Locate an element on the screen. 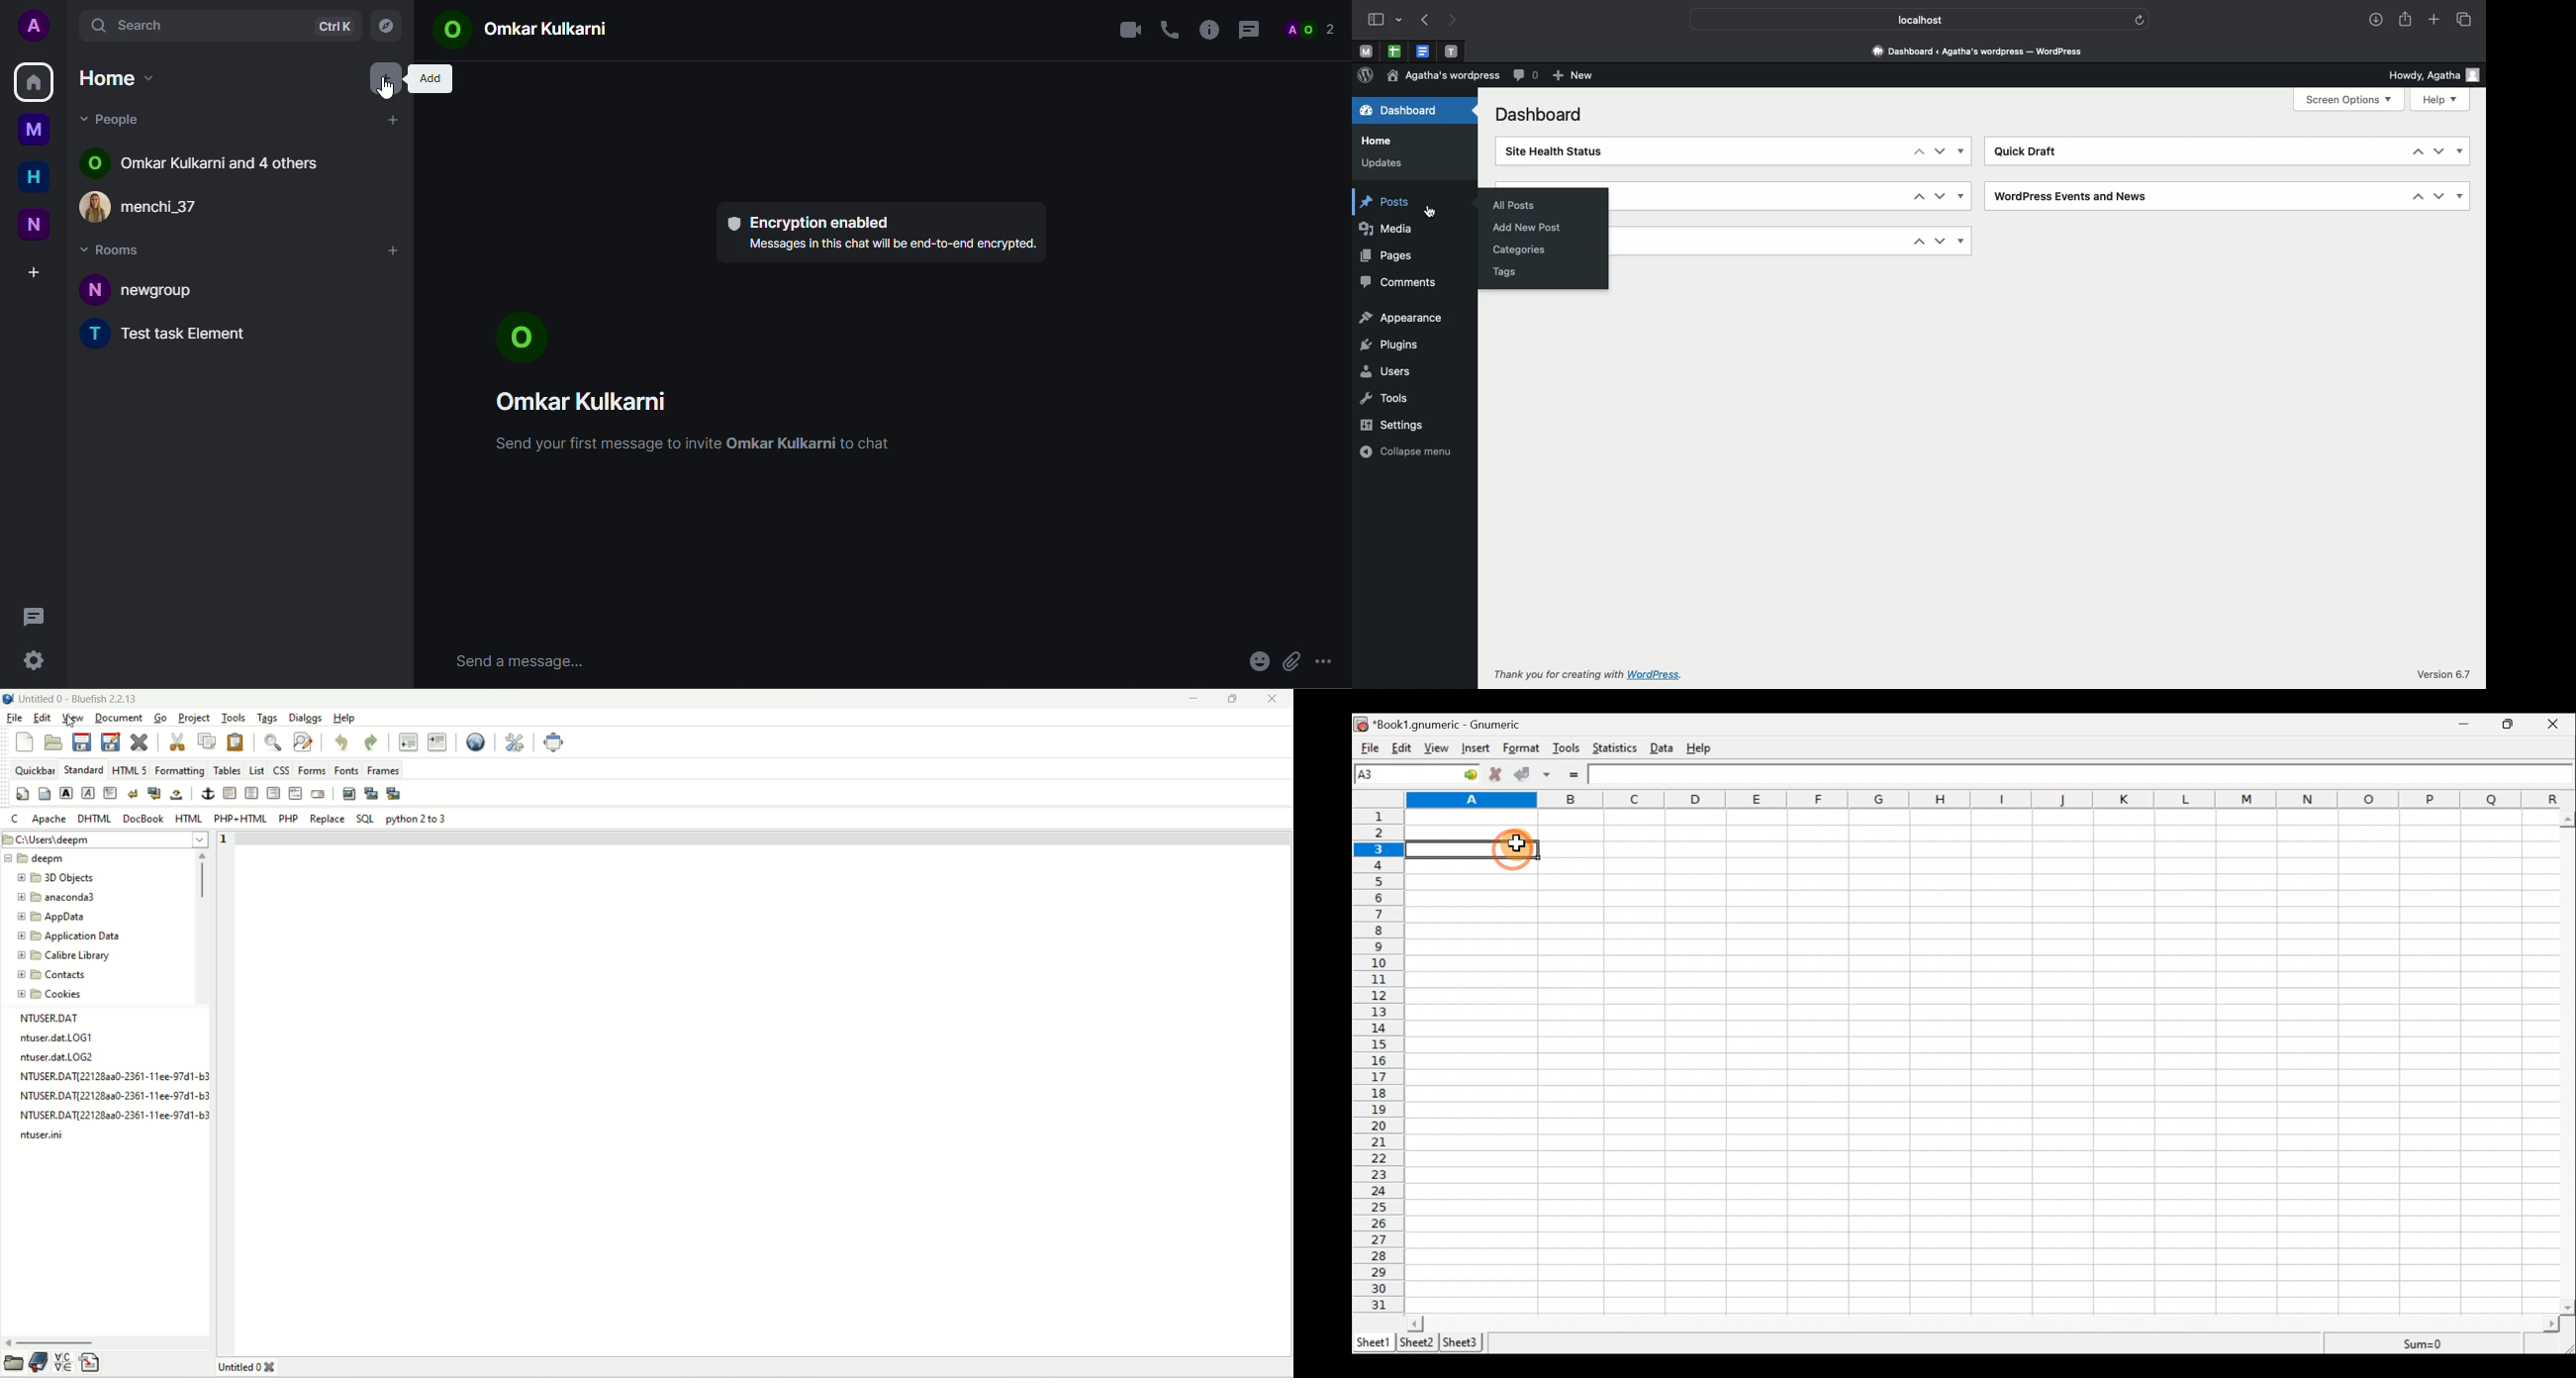 Image resolution: width=2576 pixels, height=1400 pixels. view is located at coordinates (71, 718).